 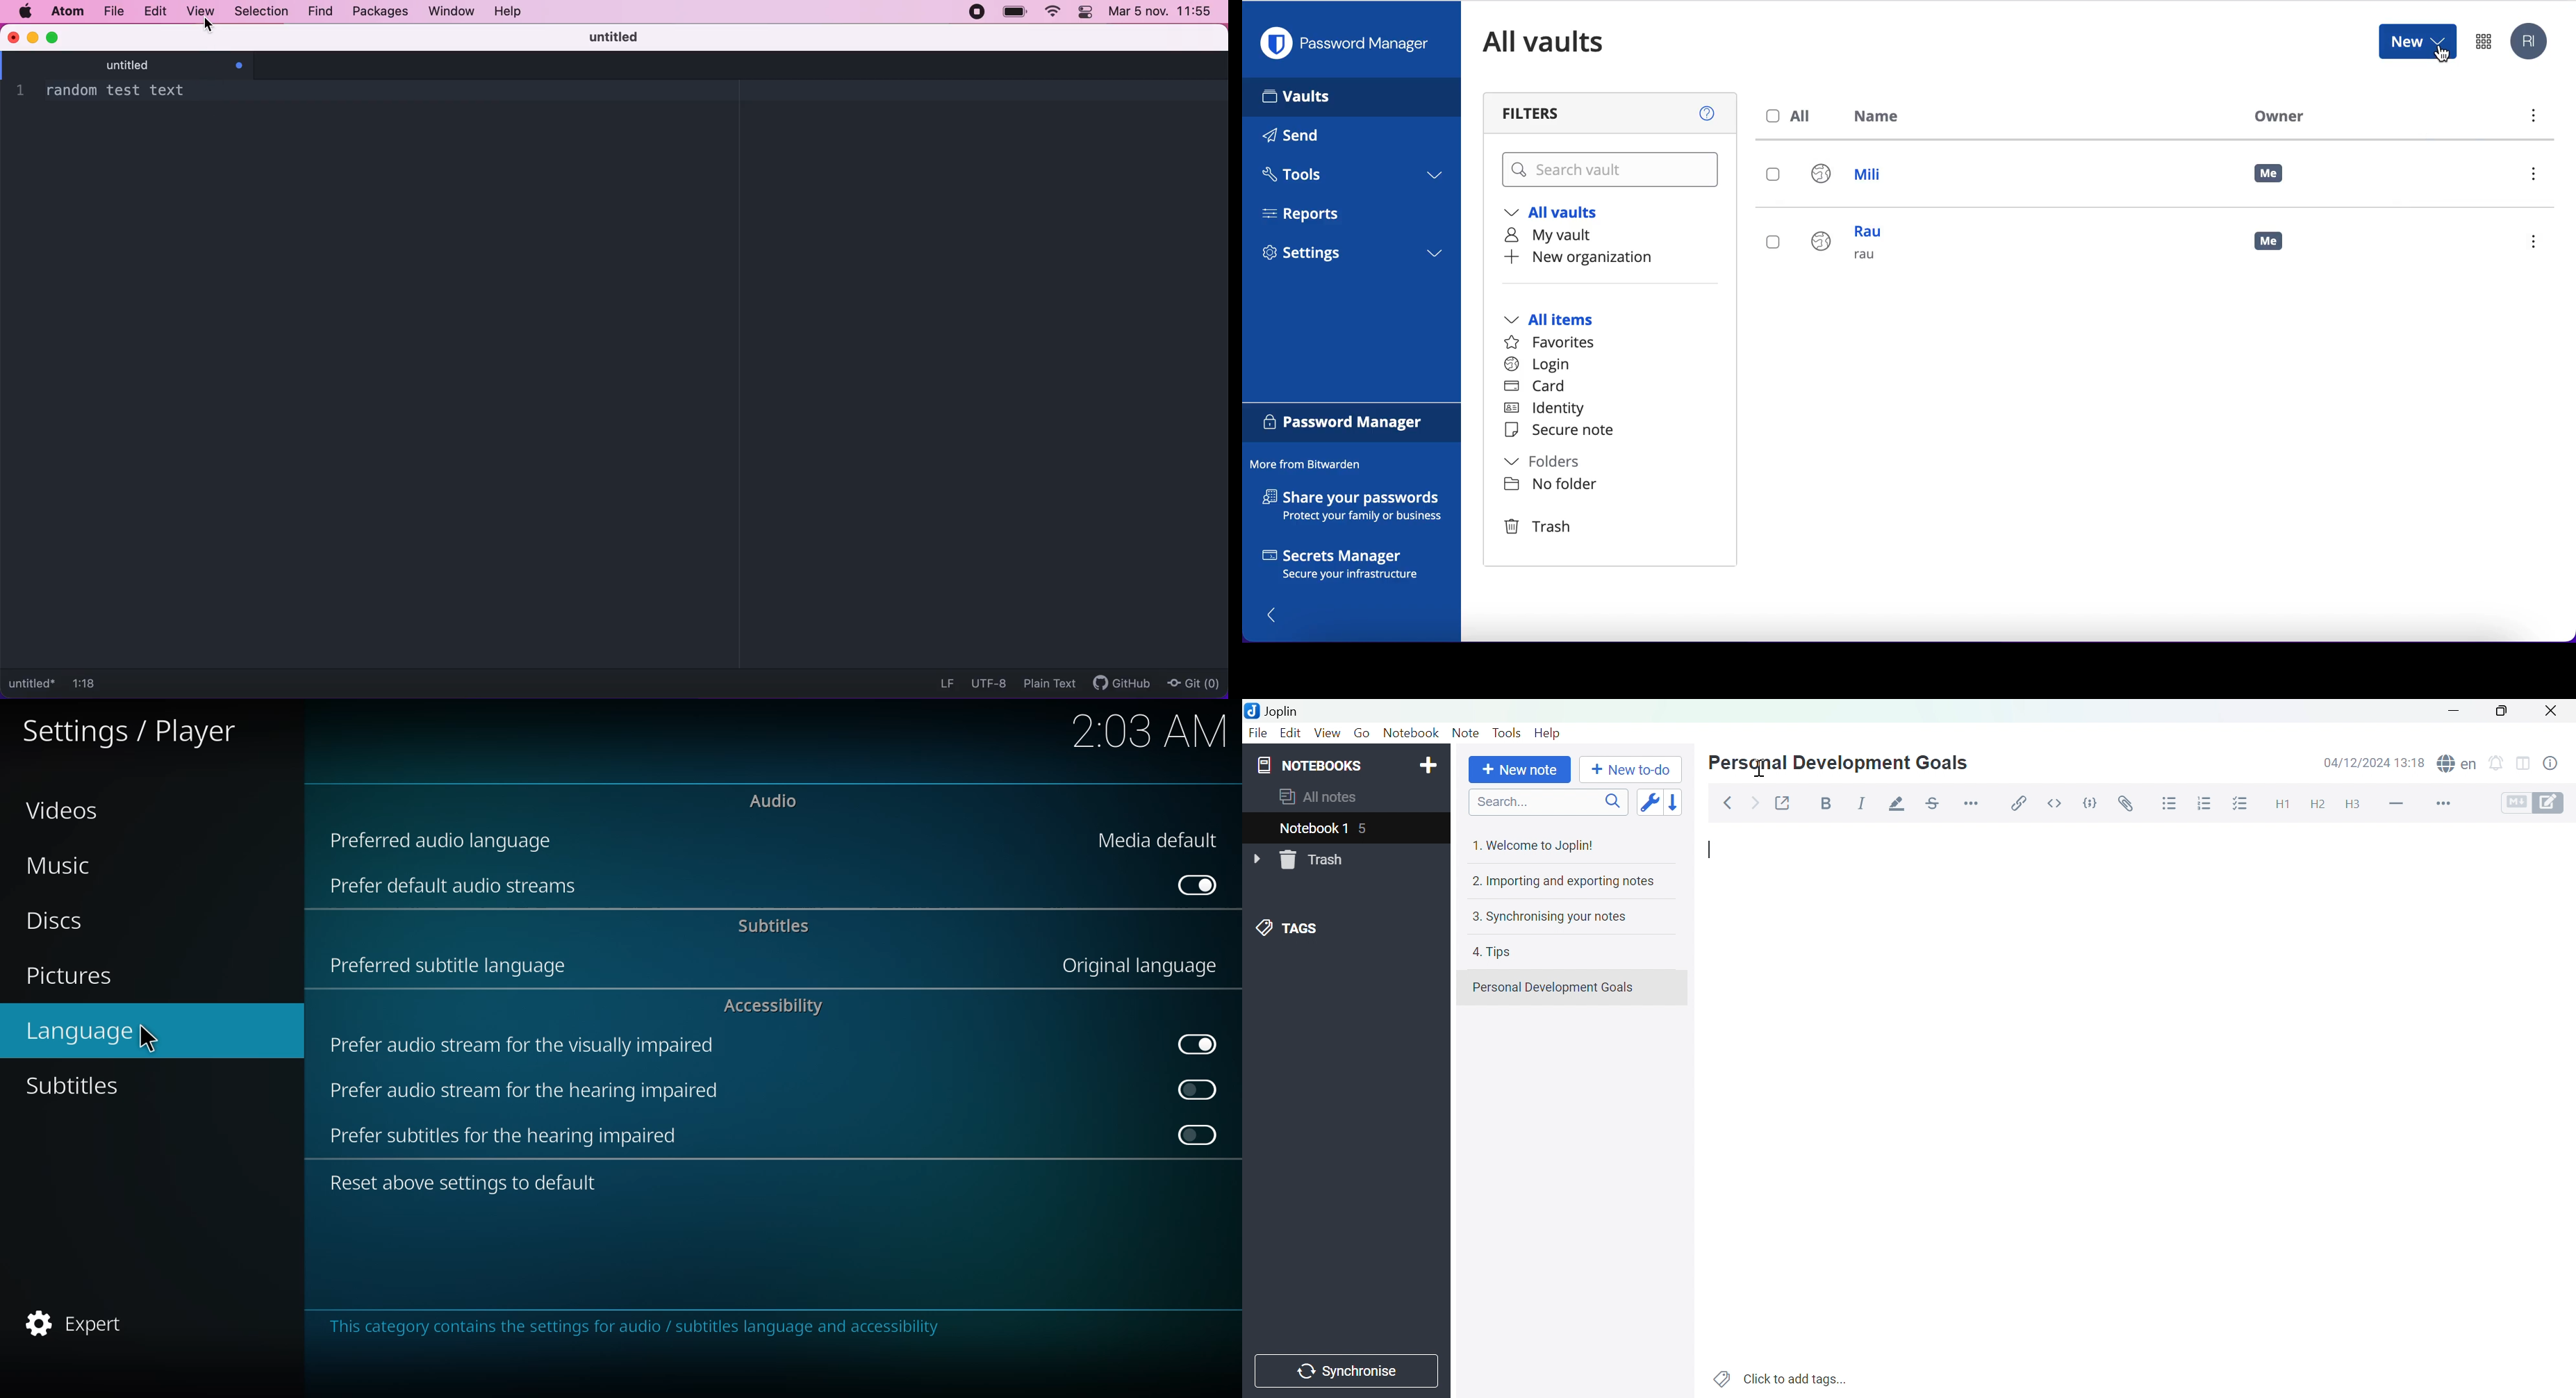 What do you see at coordinates (635, 1328) in the screenshot?
I see `info` at bounding box center [635, 1328].